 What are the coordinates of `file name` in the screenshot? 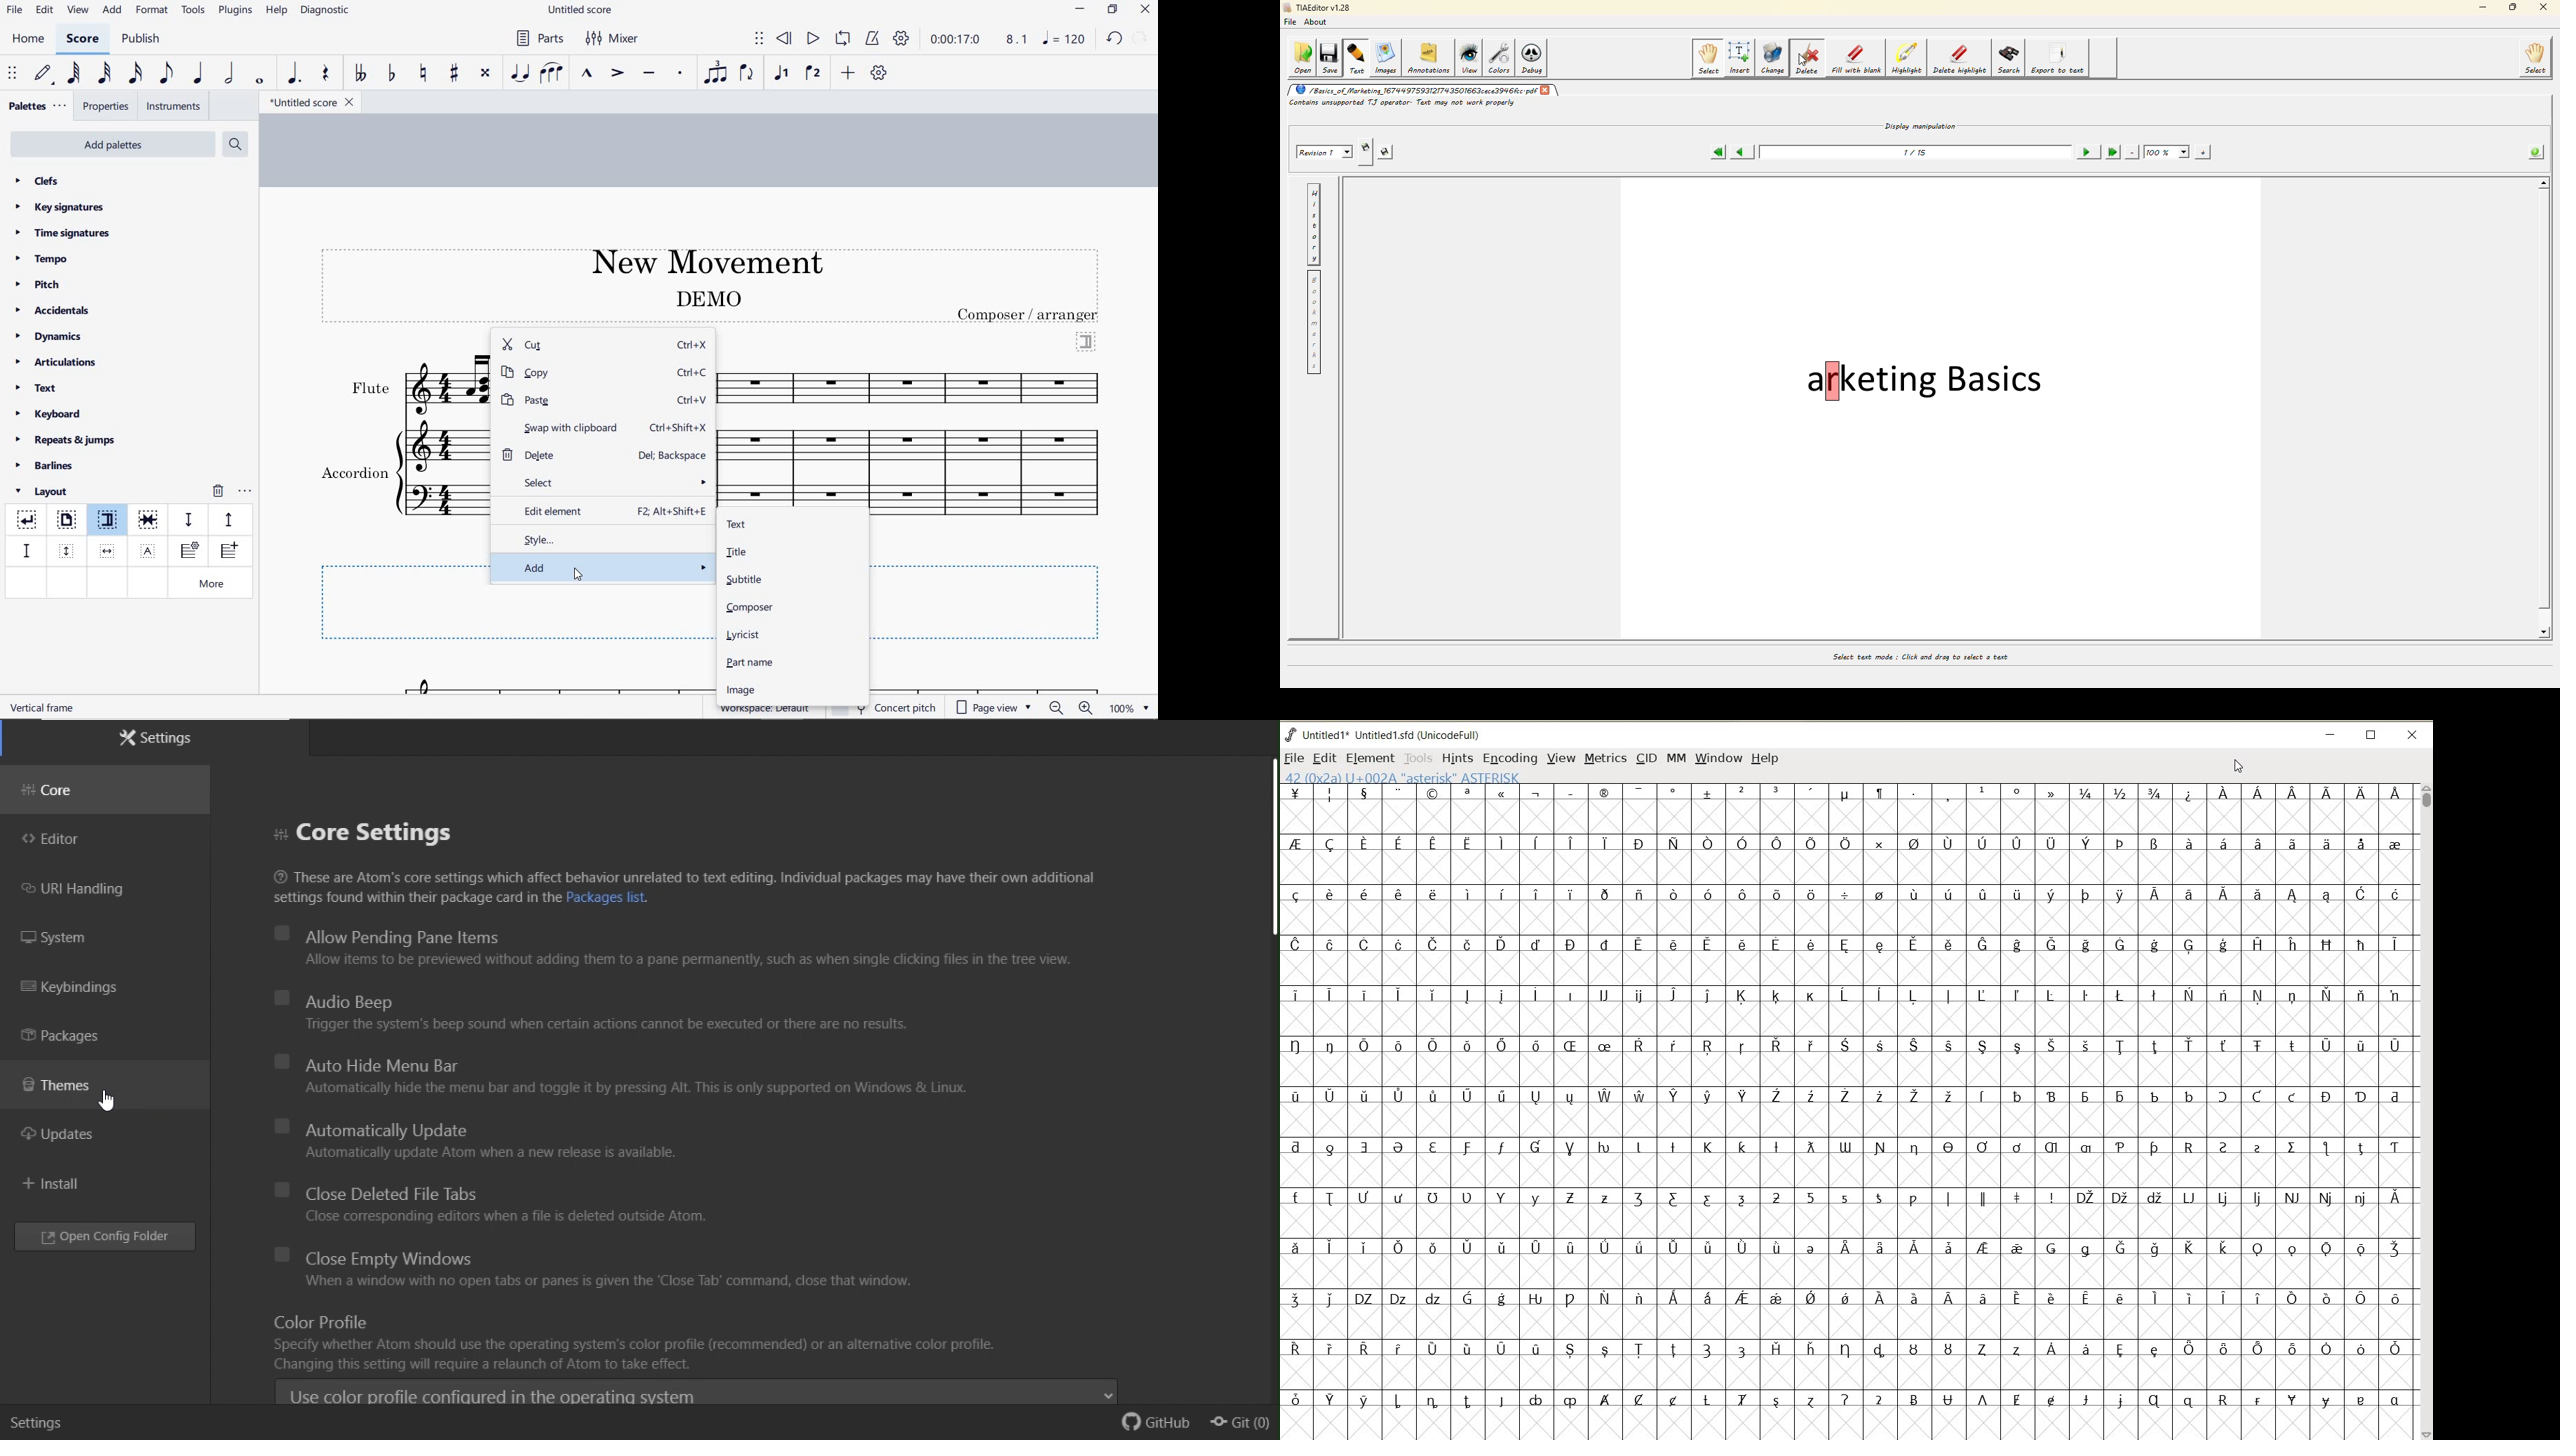 It's located at (310, 103).